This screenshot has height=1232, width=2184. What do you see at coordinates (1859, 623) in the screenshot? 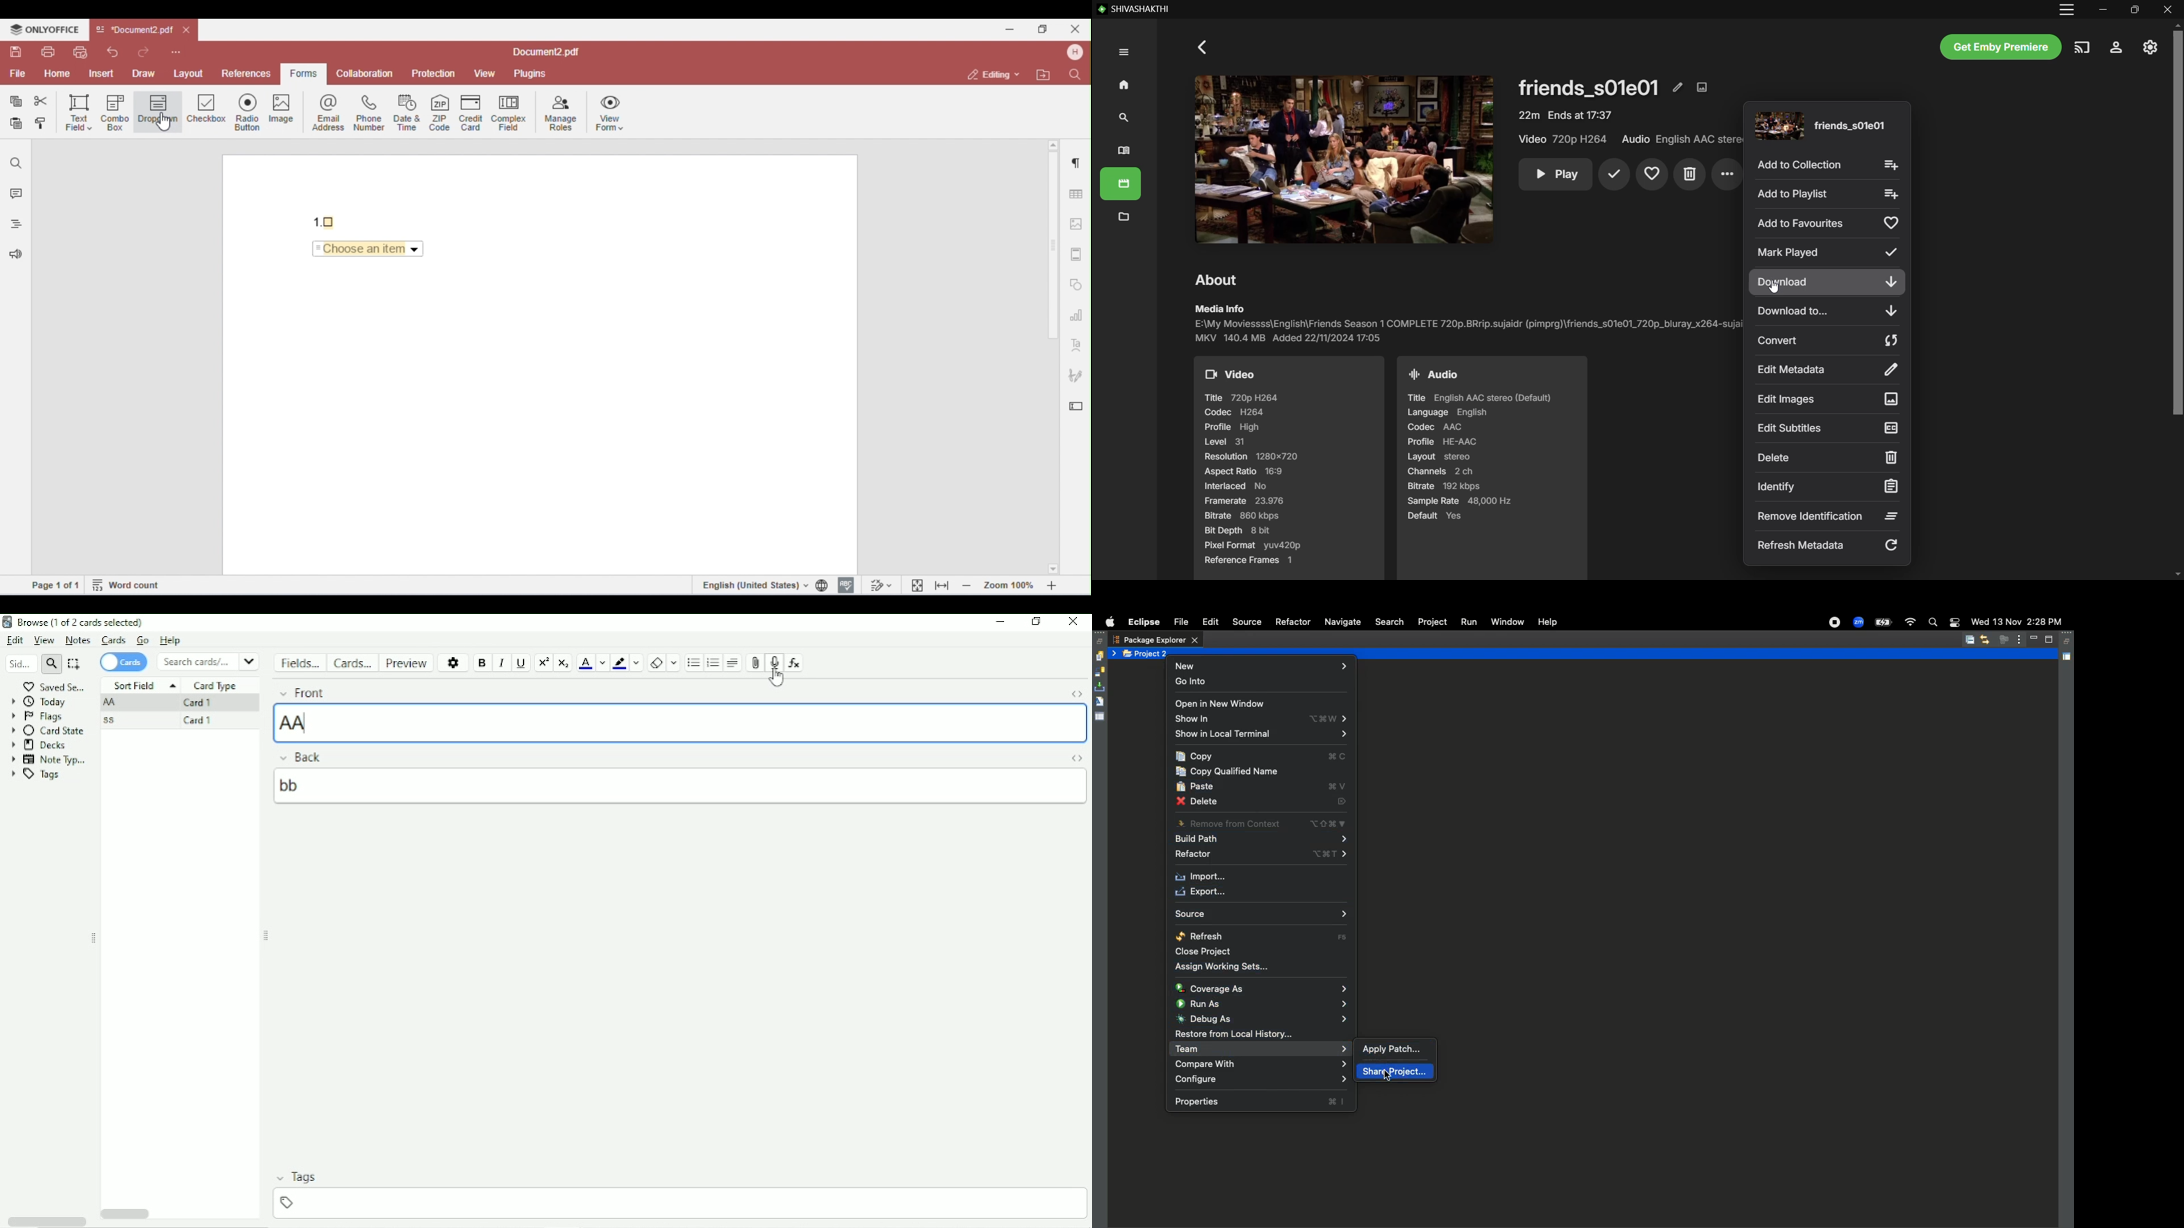
I see `Zoom` at bounding box center [1859, 623].